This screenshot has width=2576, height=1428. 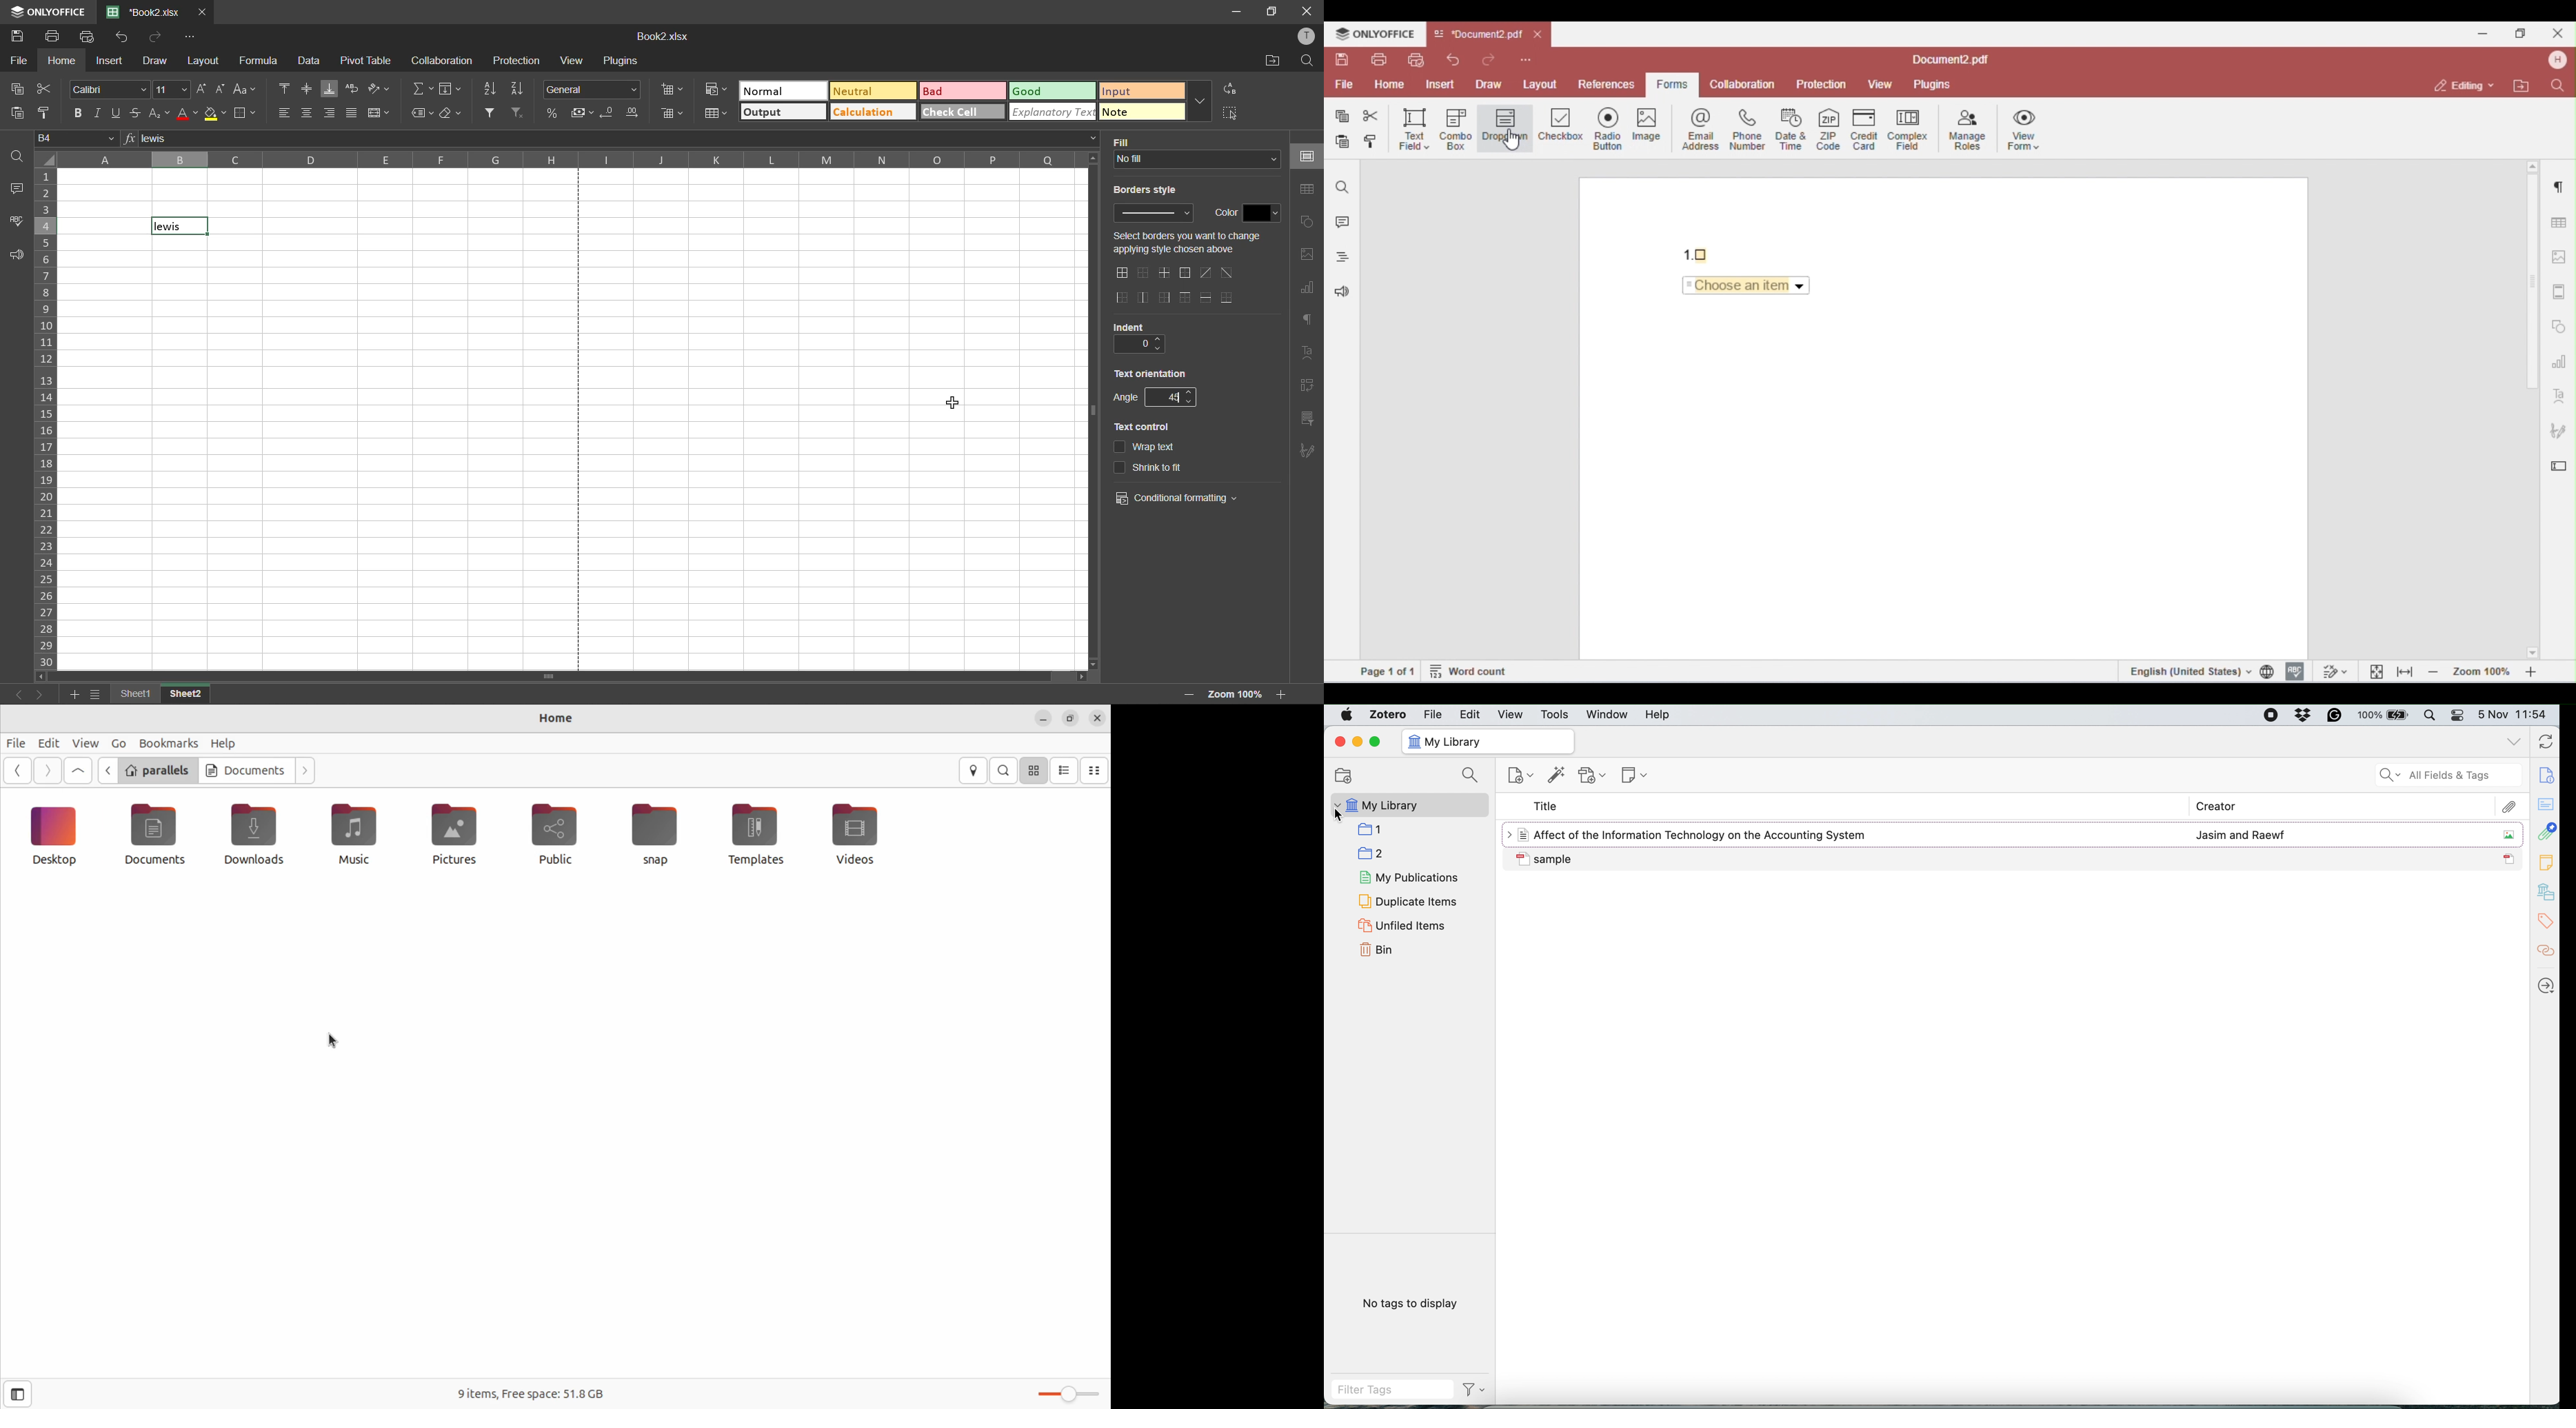 I want to click on duplicate items, so click(x=1405, y=902).